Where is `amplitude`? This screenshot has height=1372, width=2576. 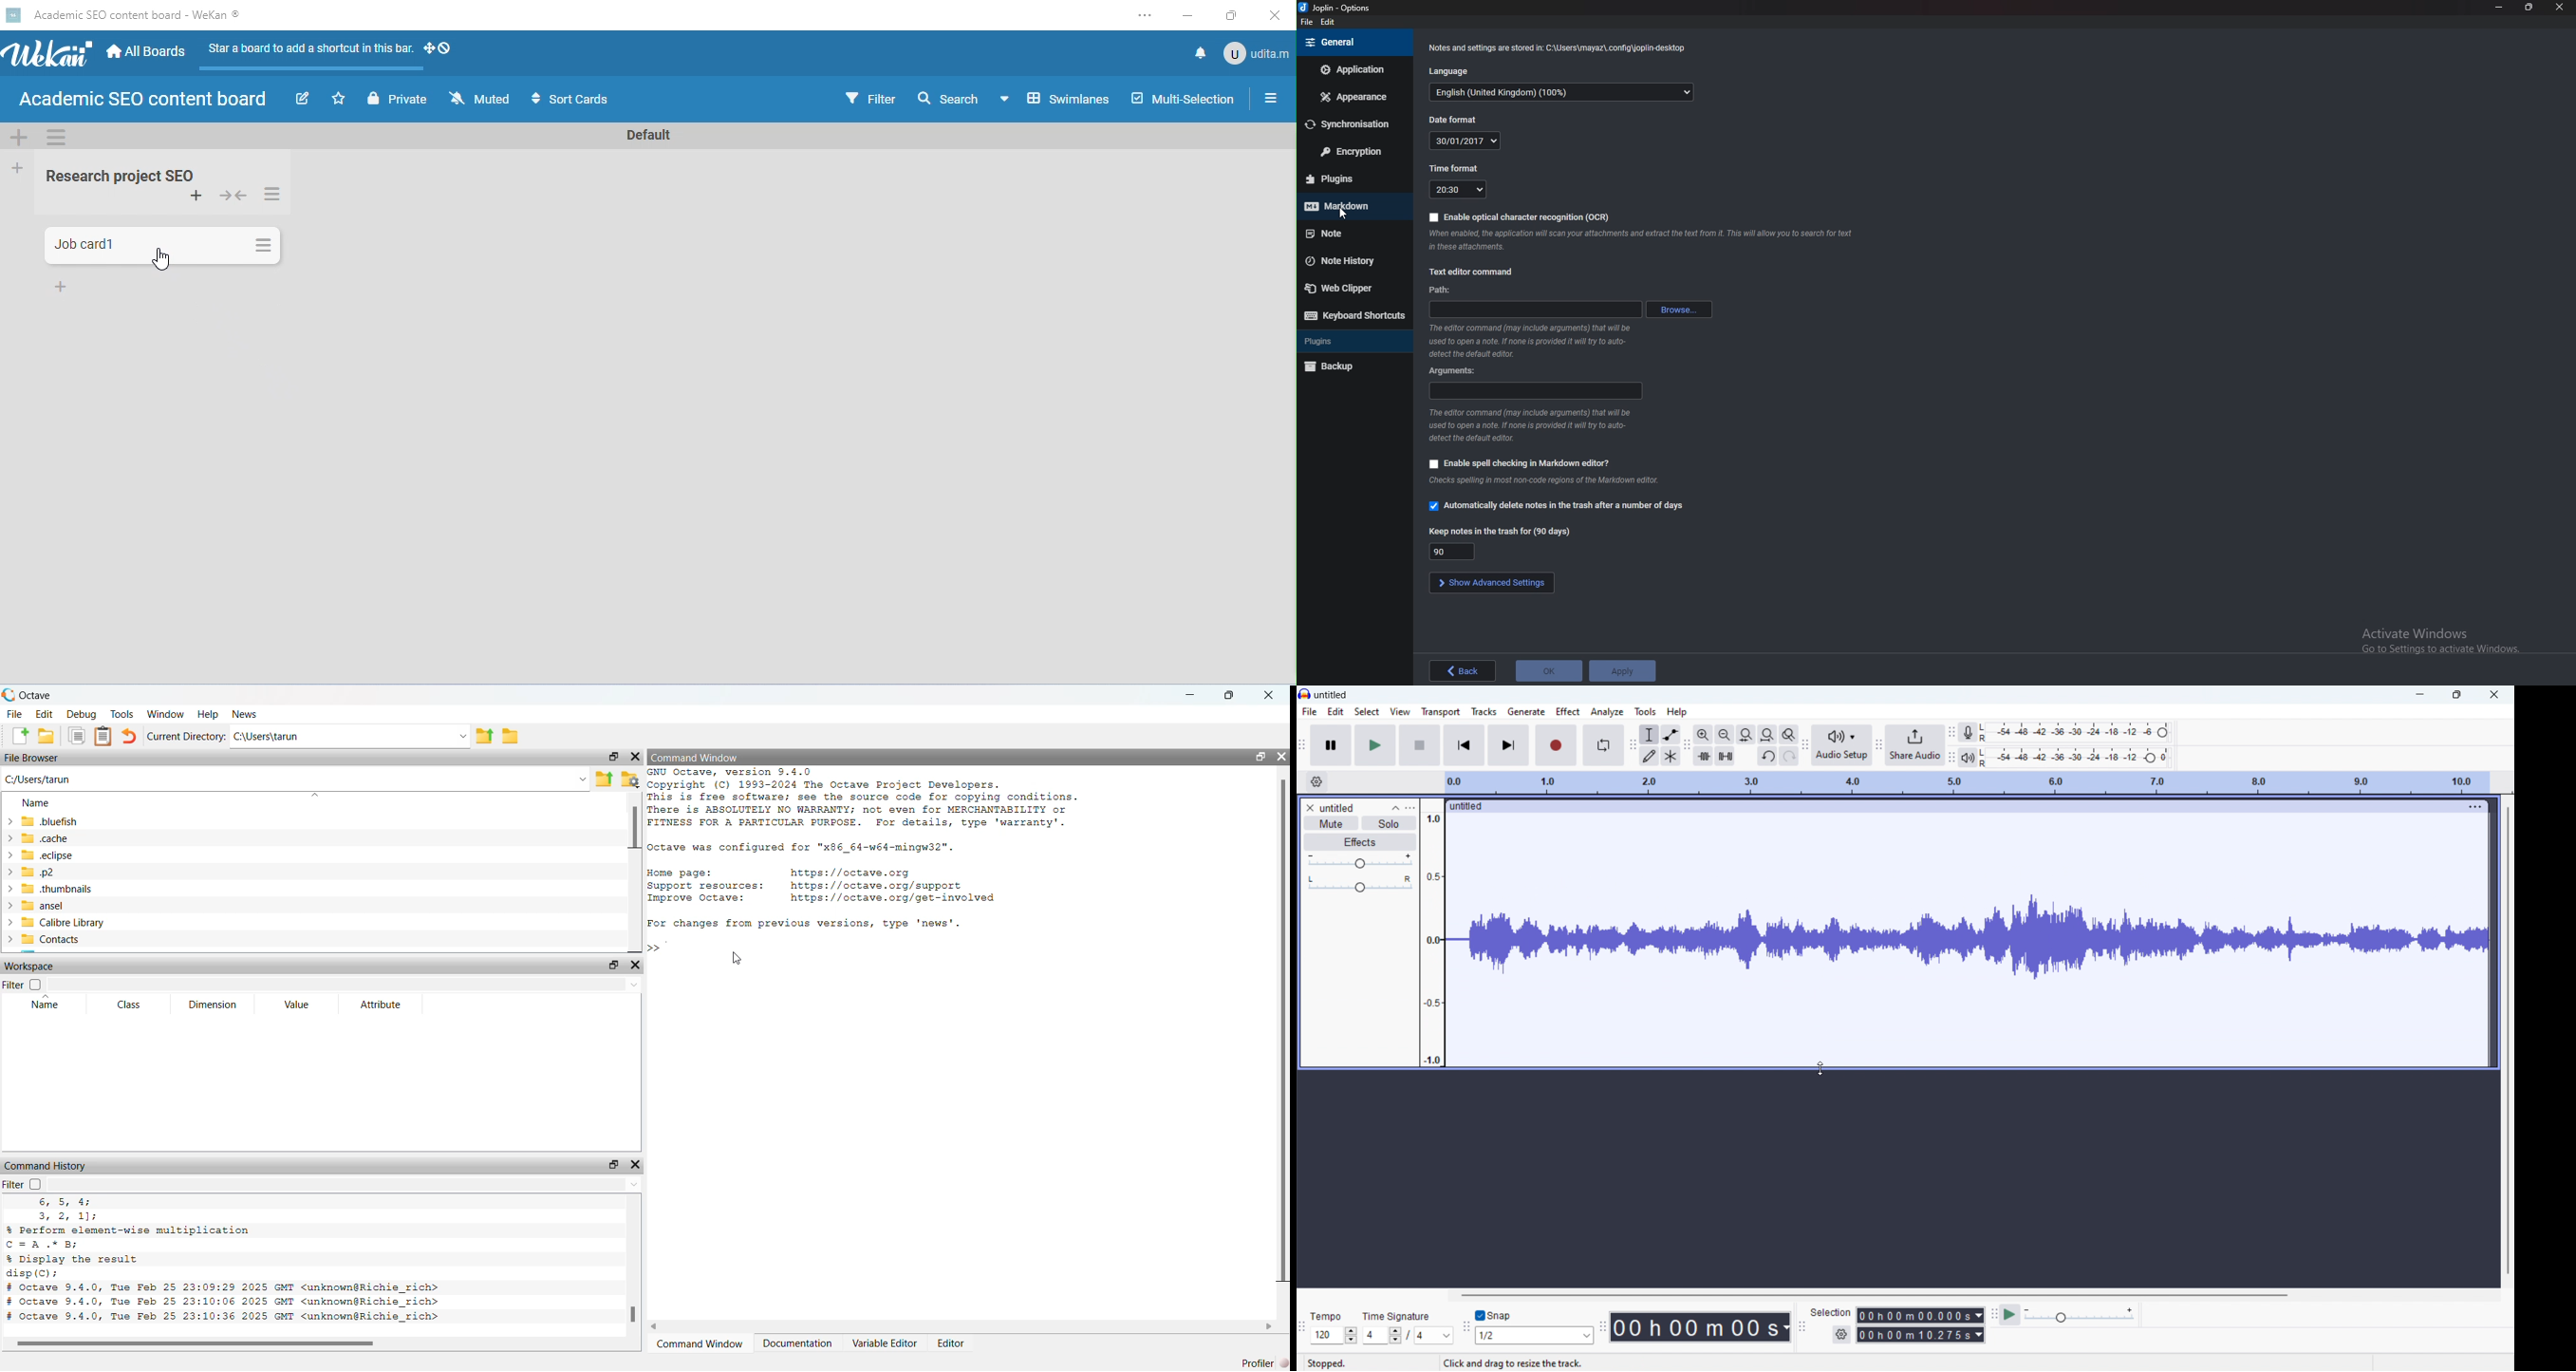
amplitude is located at coordinates (1431, 932).